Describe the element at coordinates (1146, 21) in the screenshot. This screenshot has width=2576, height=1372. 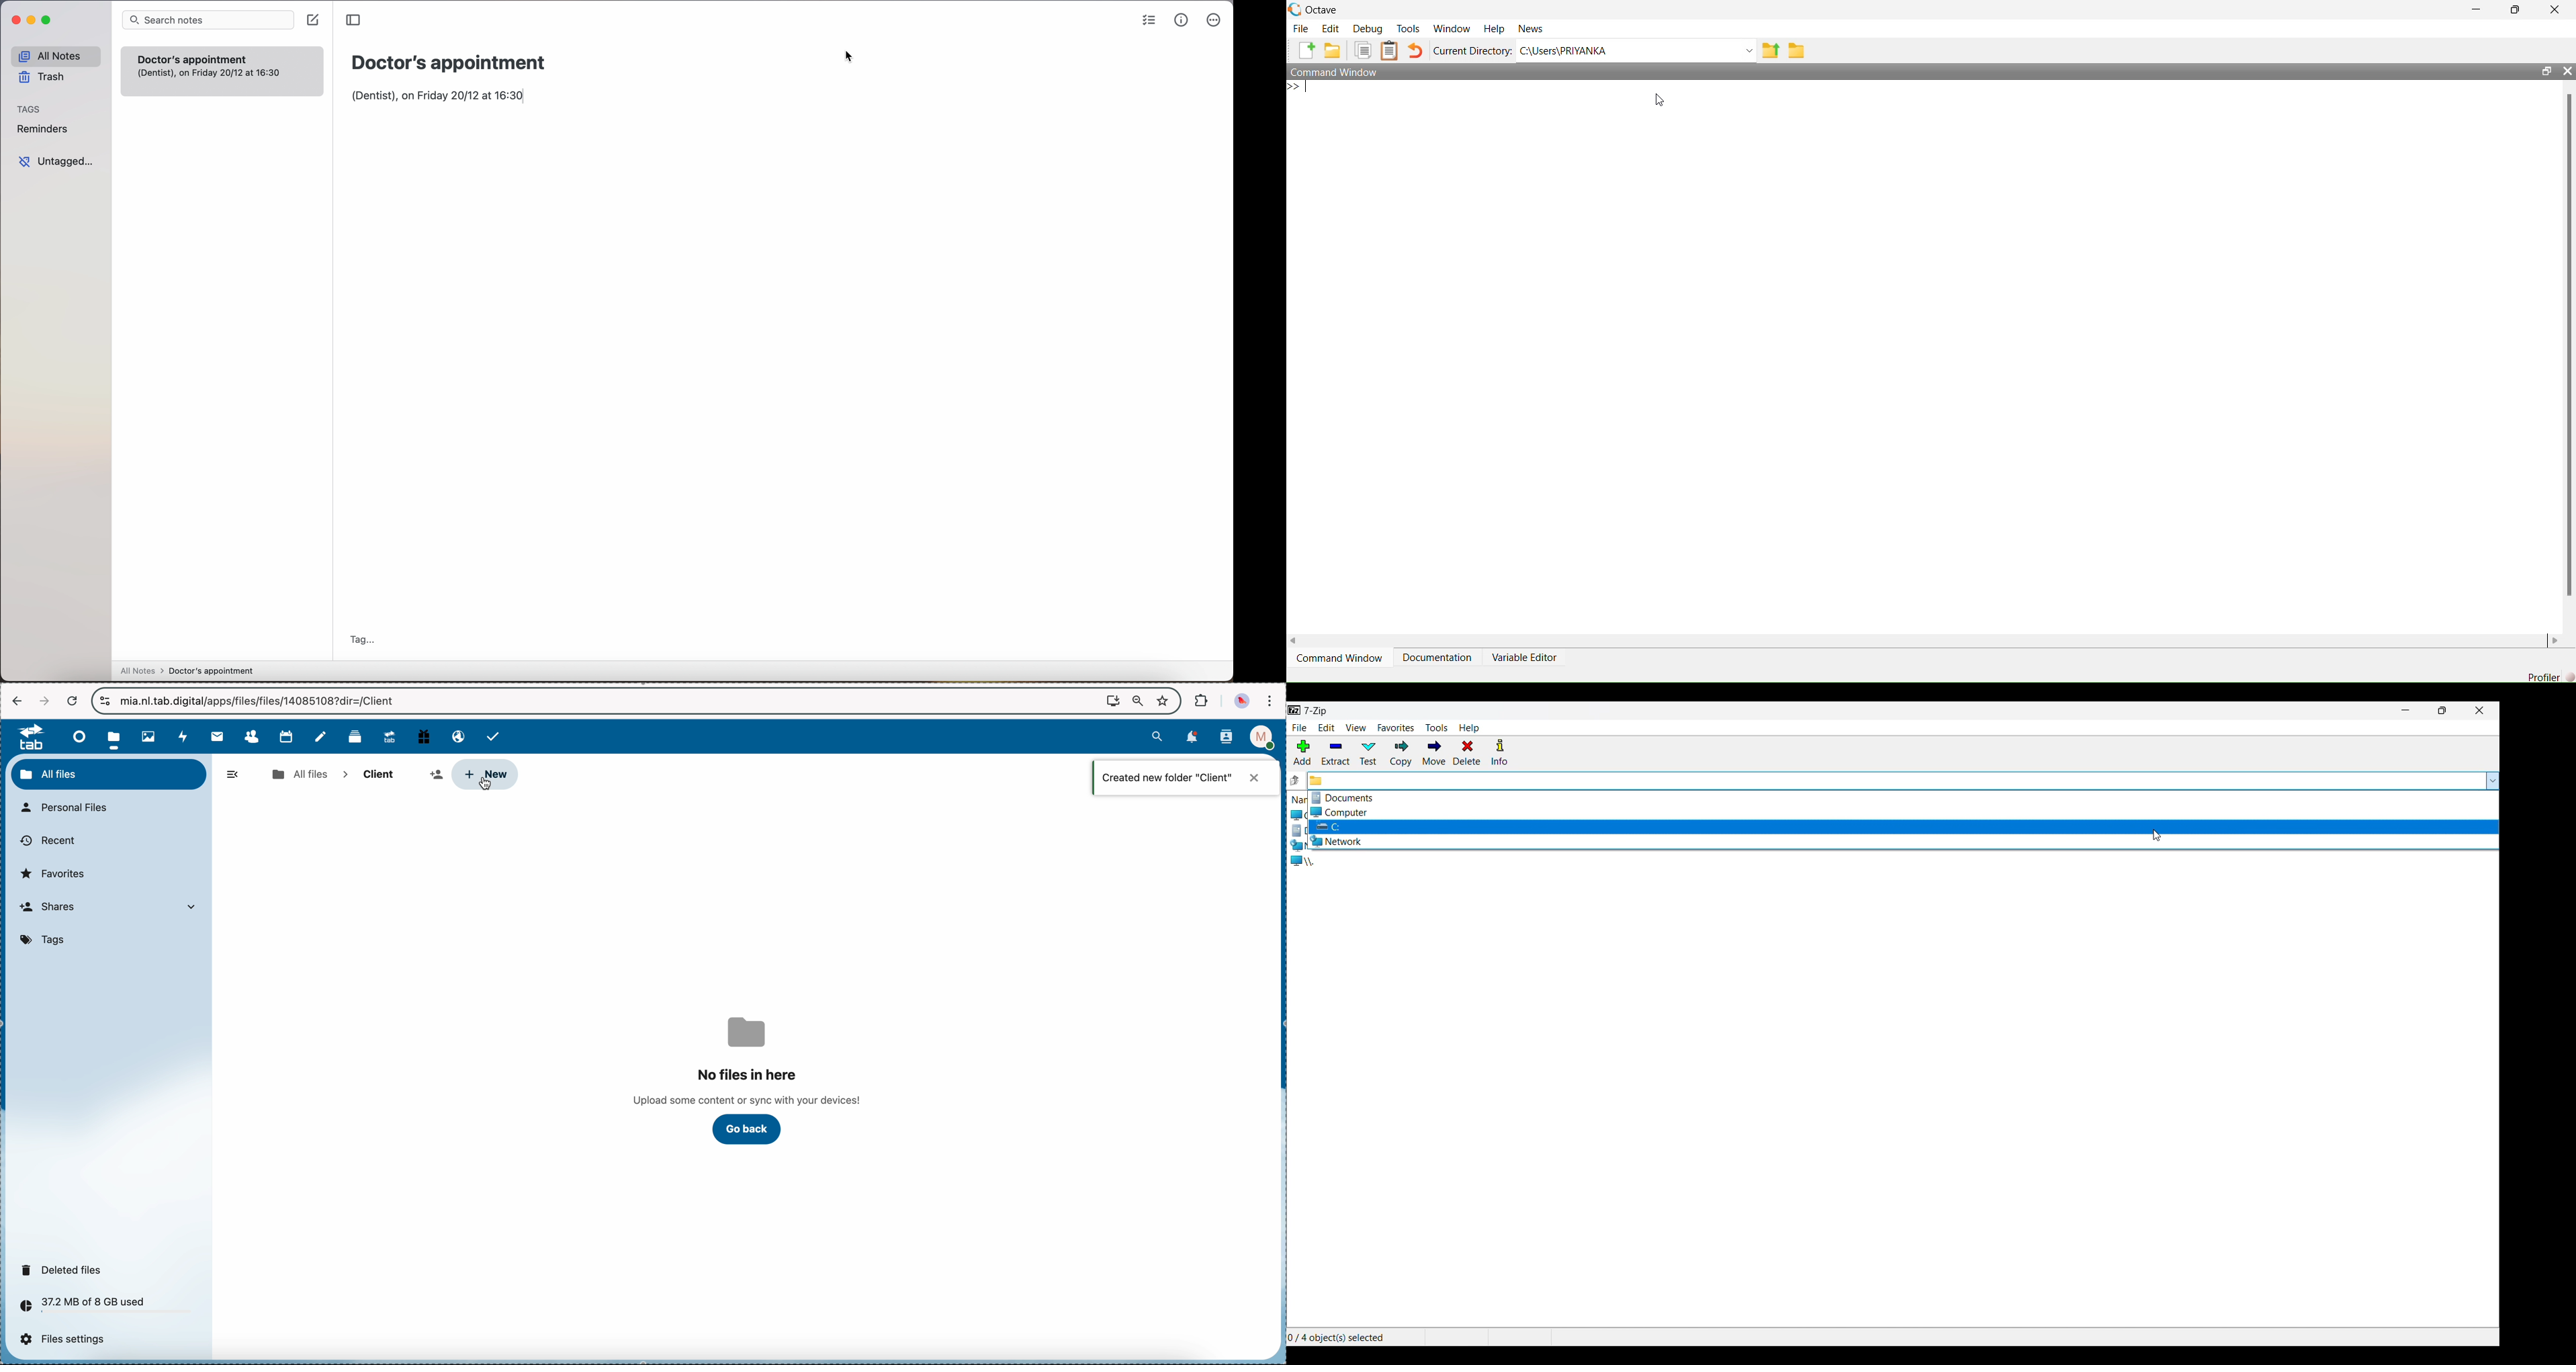
I see `check list` at that location.